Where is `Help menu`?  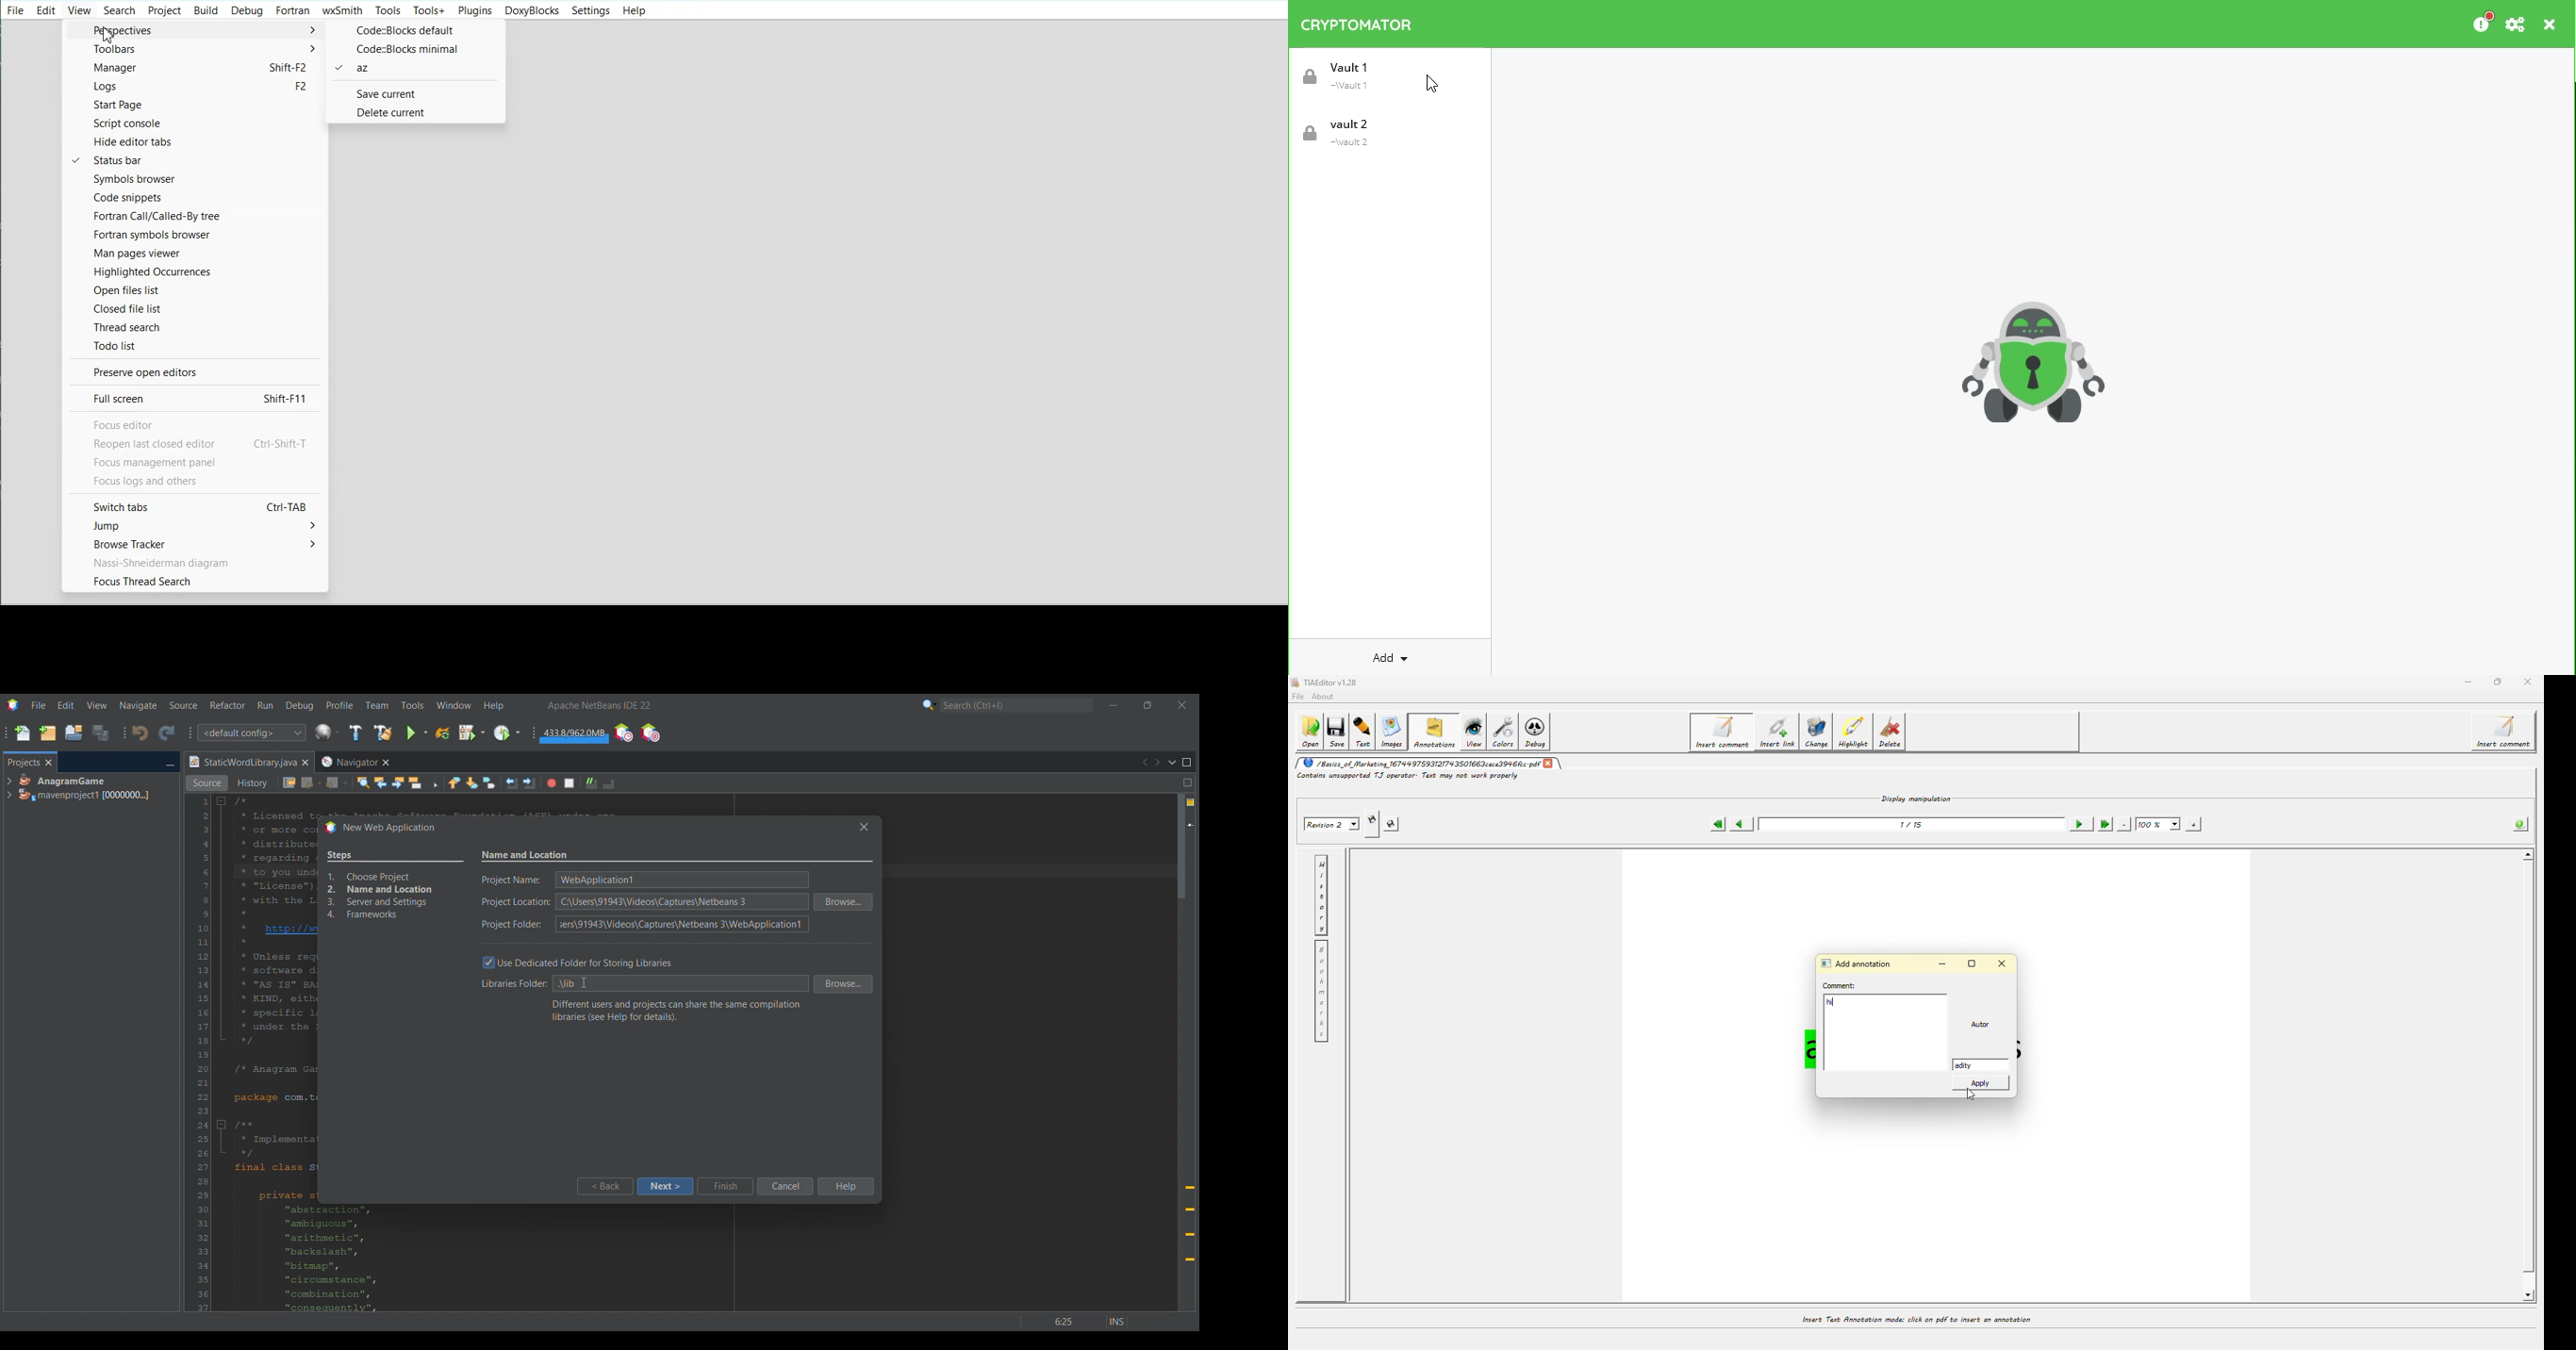
Help menu is located at coordinates (494, 706).